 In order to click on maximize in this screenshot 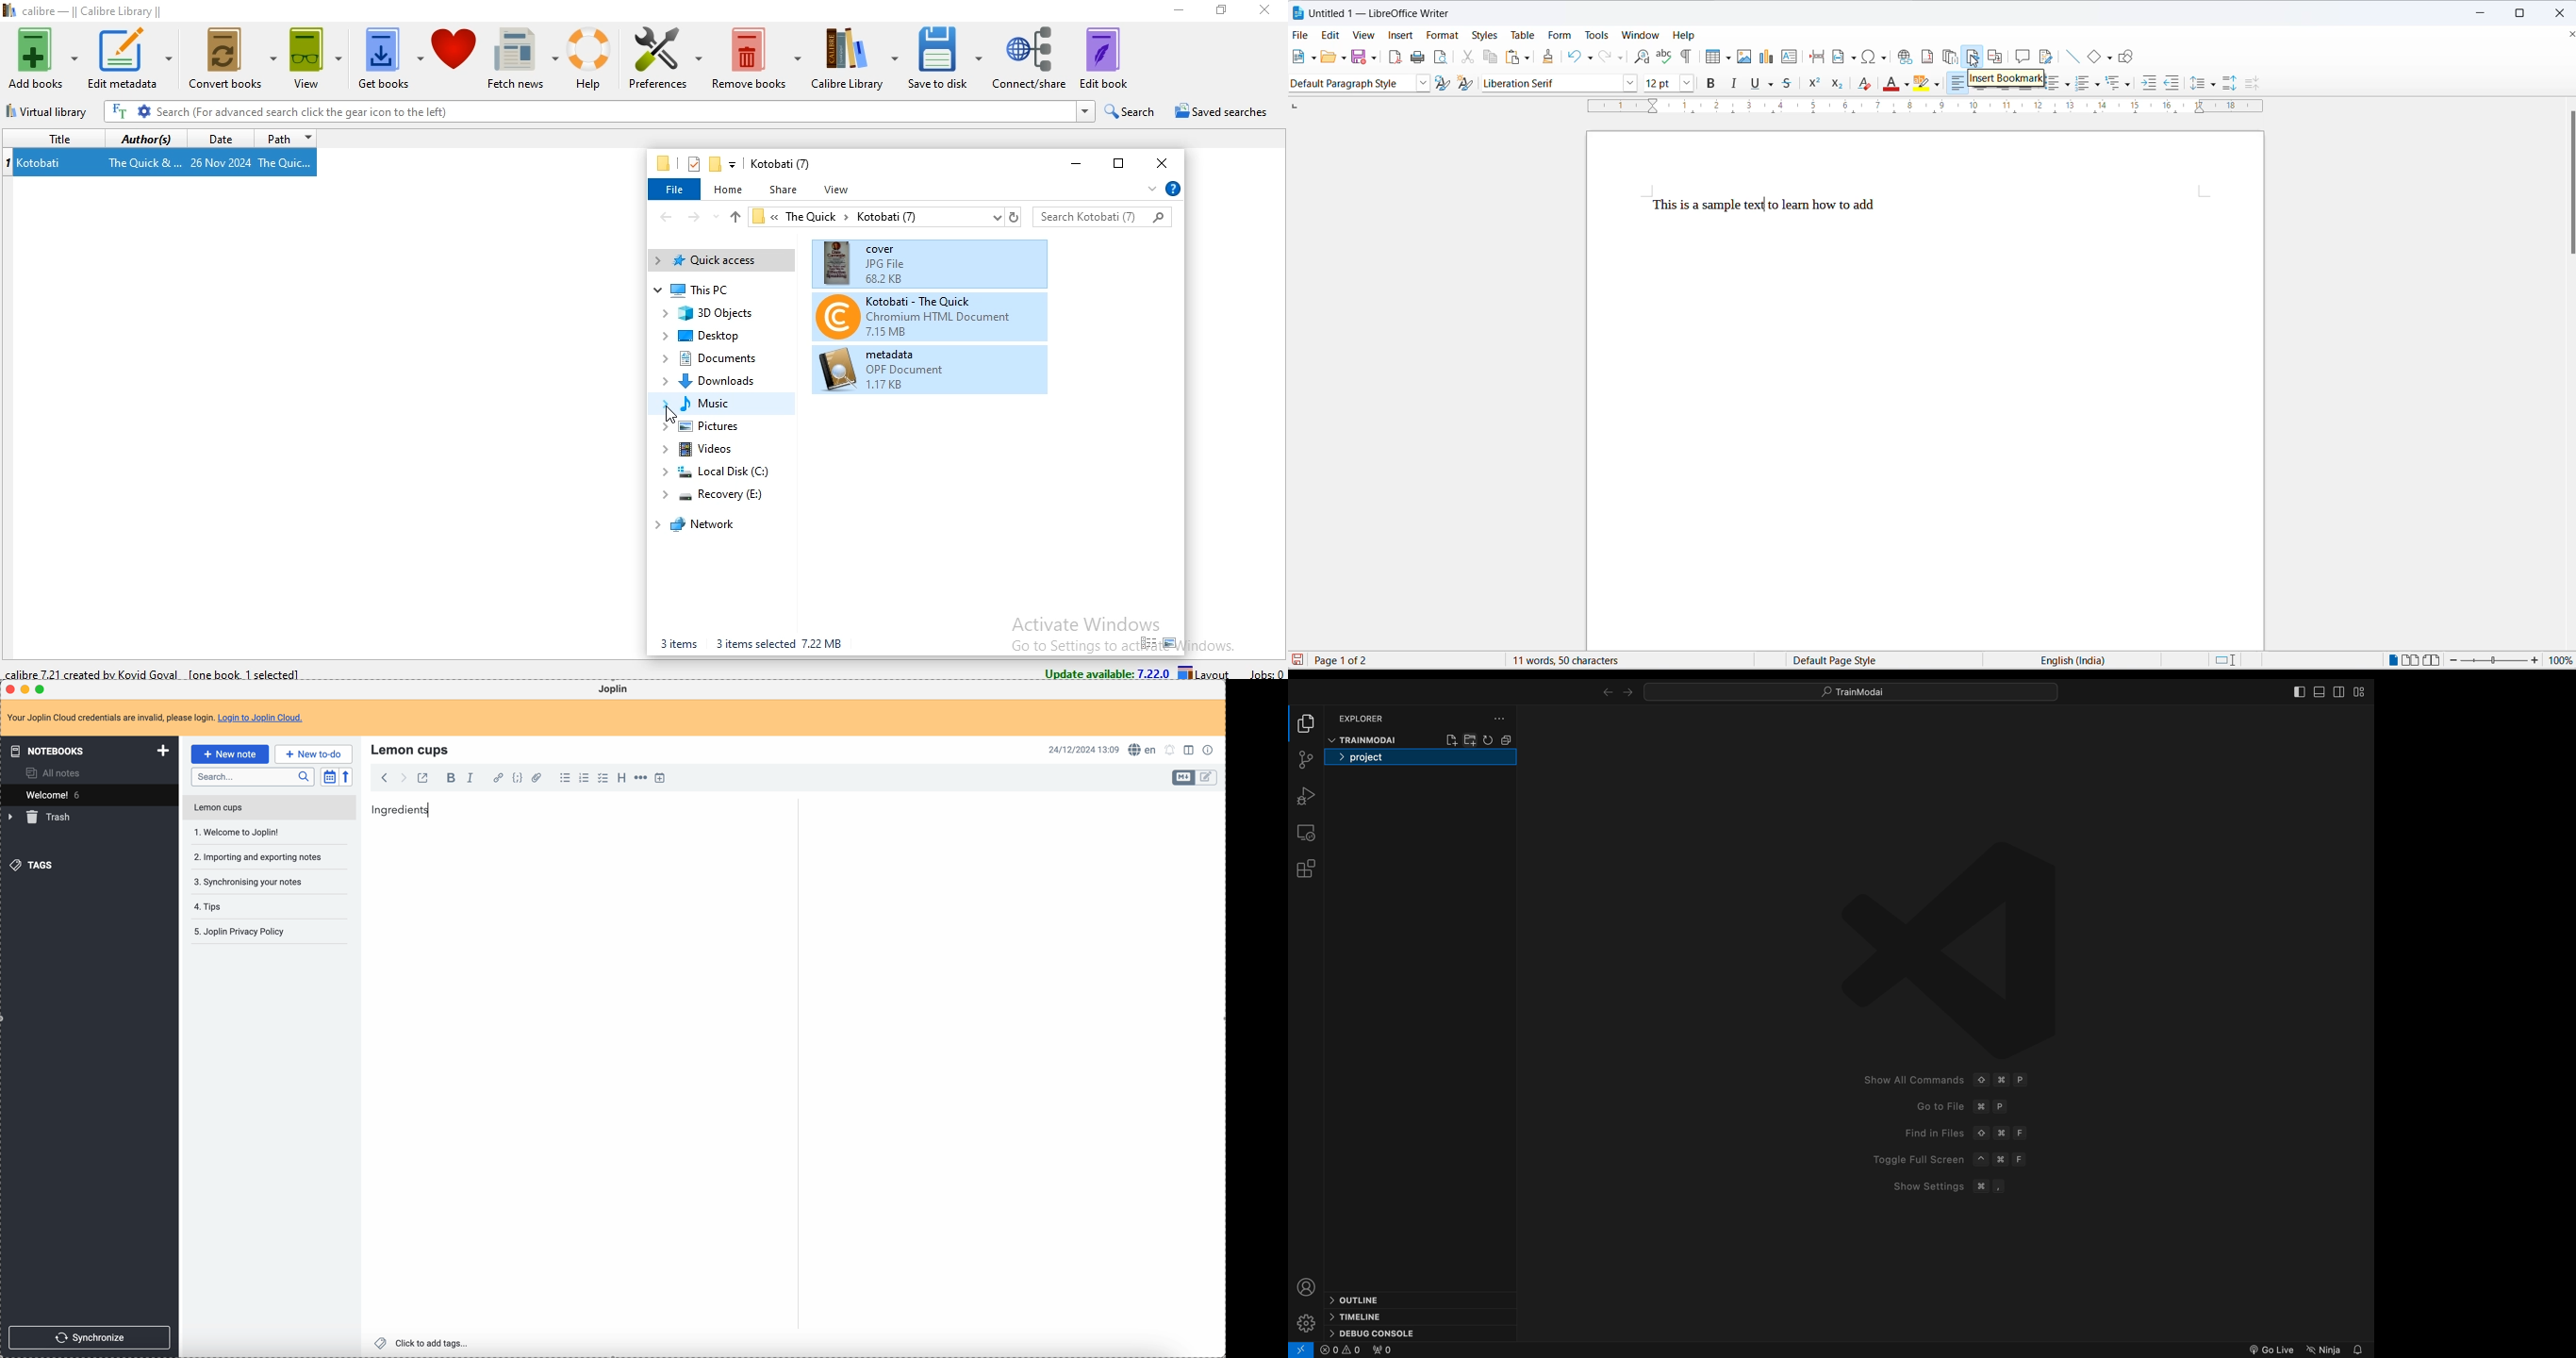, I will do `click(42, 689)`.